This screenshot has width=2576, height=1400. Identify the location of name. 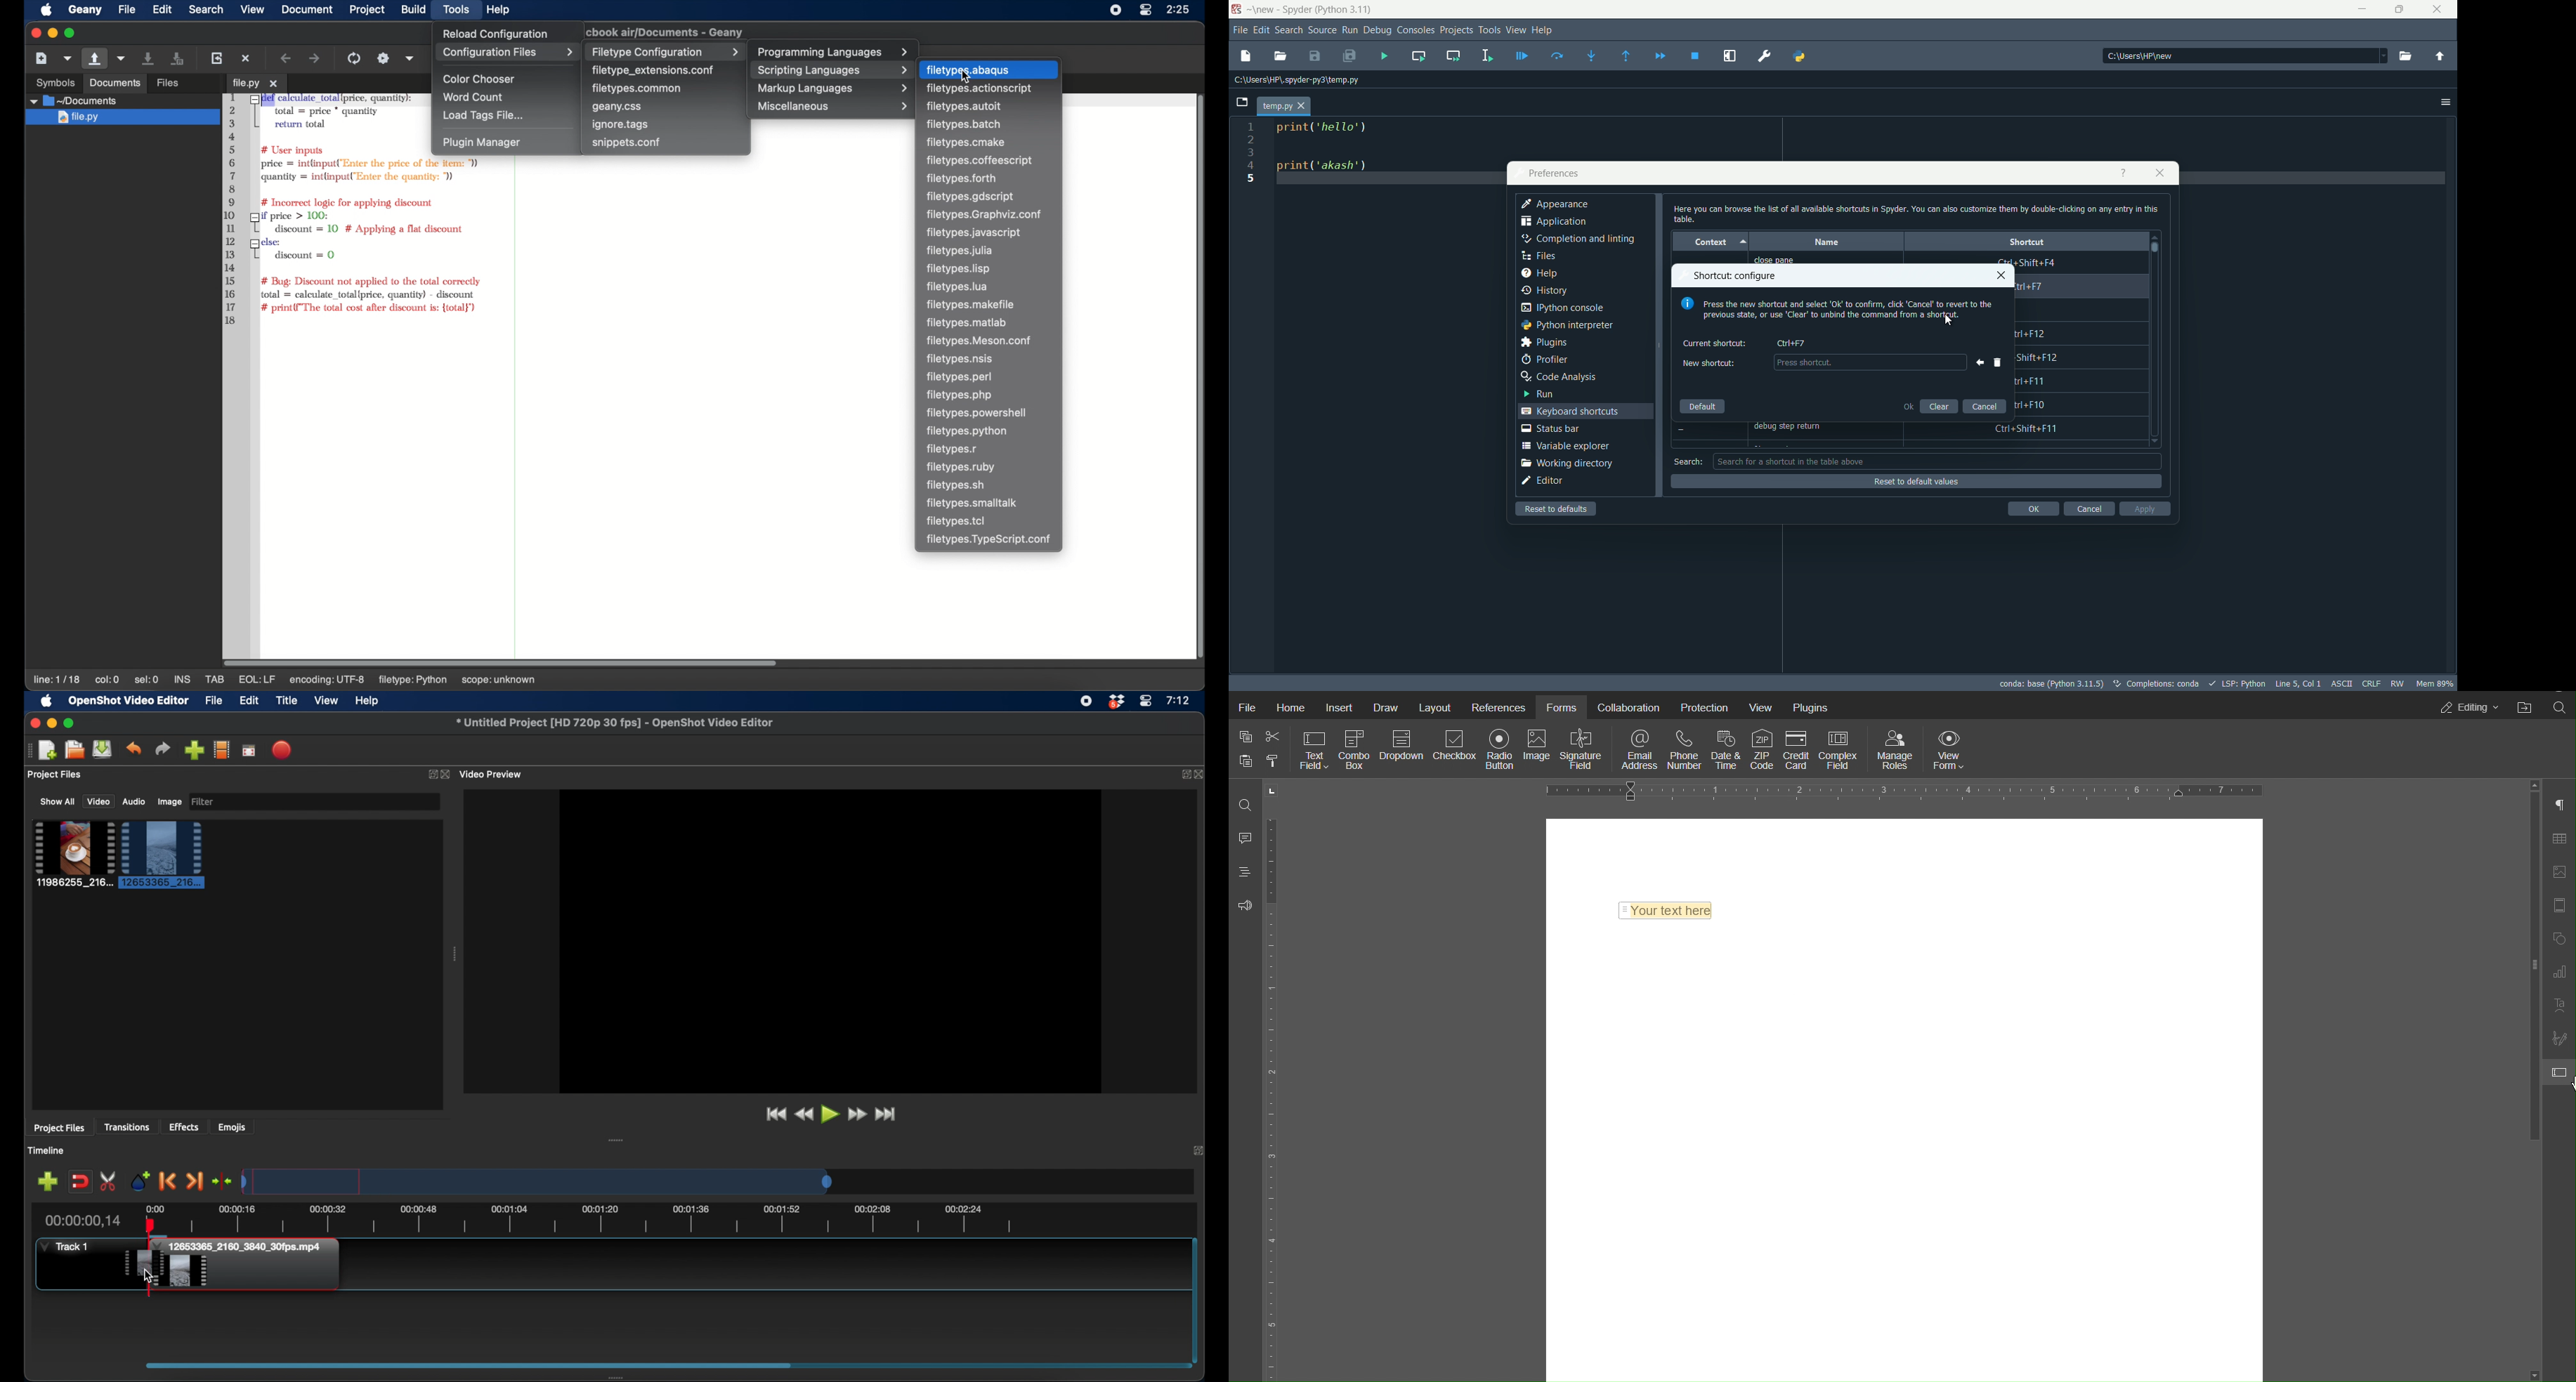
(1825, 242).